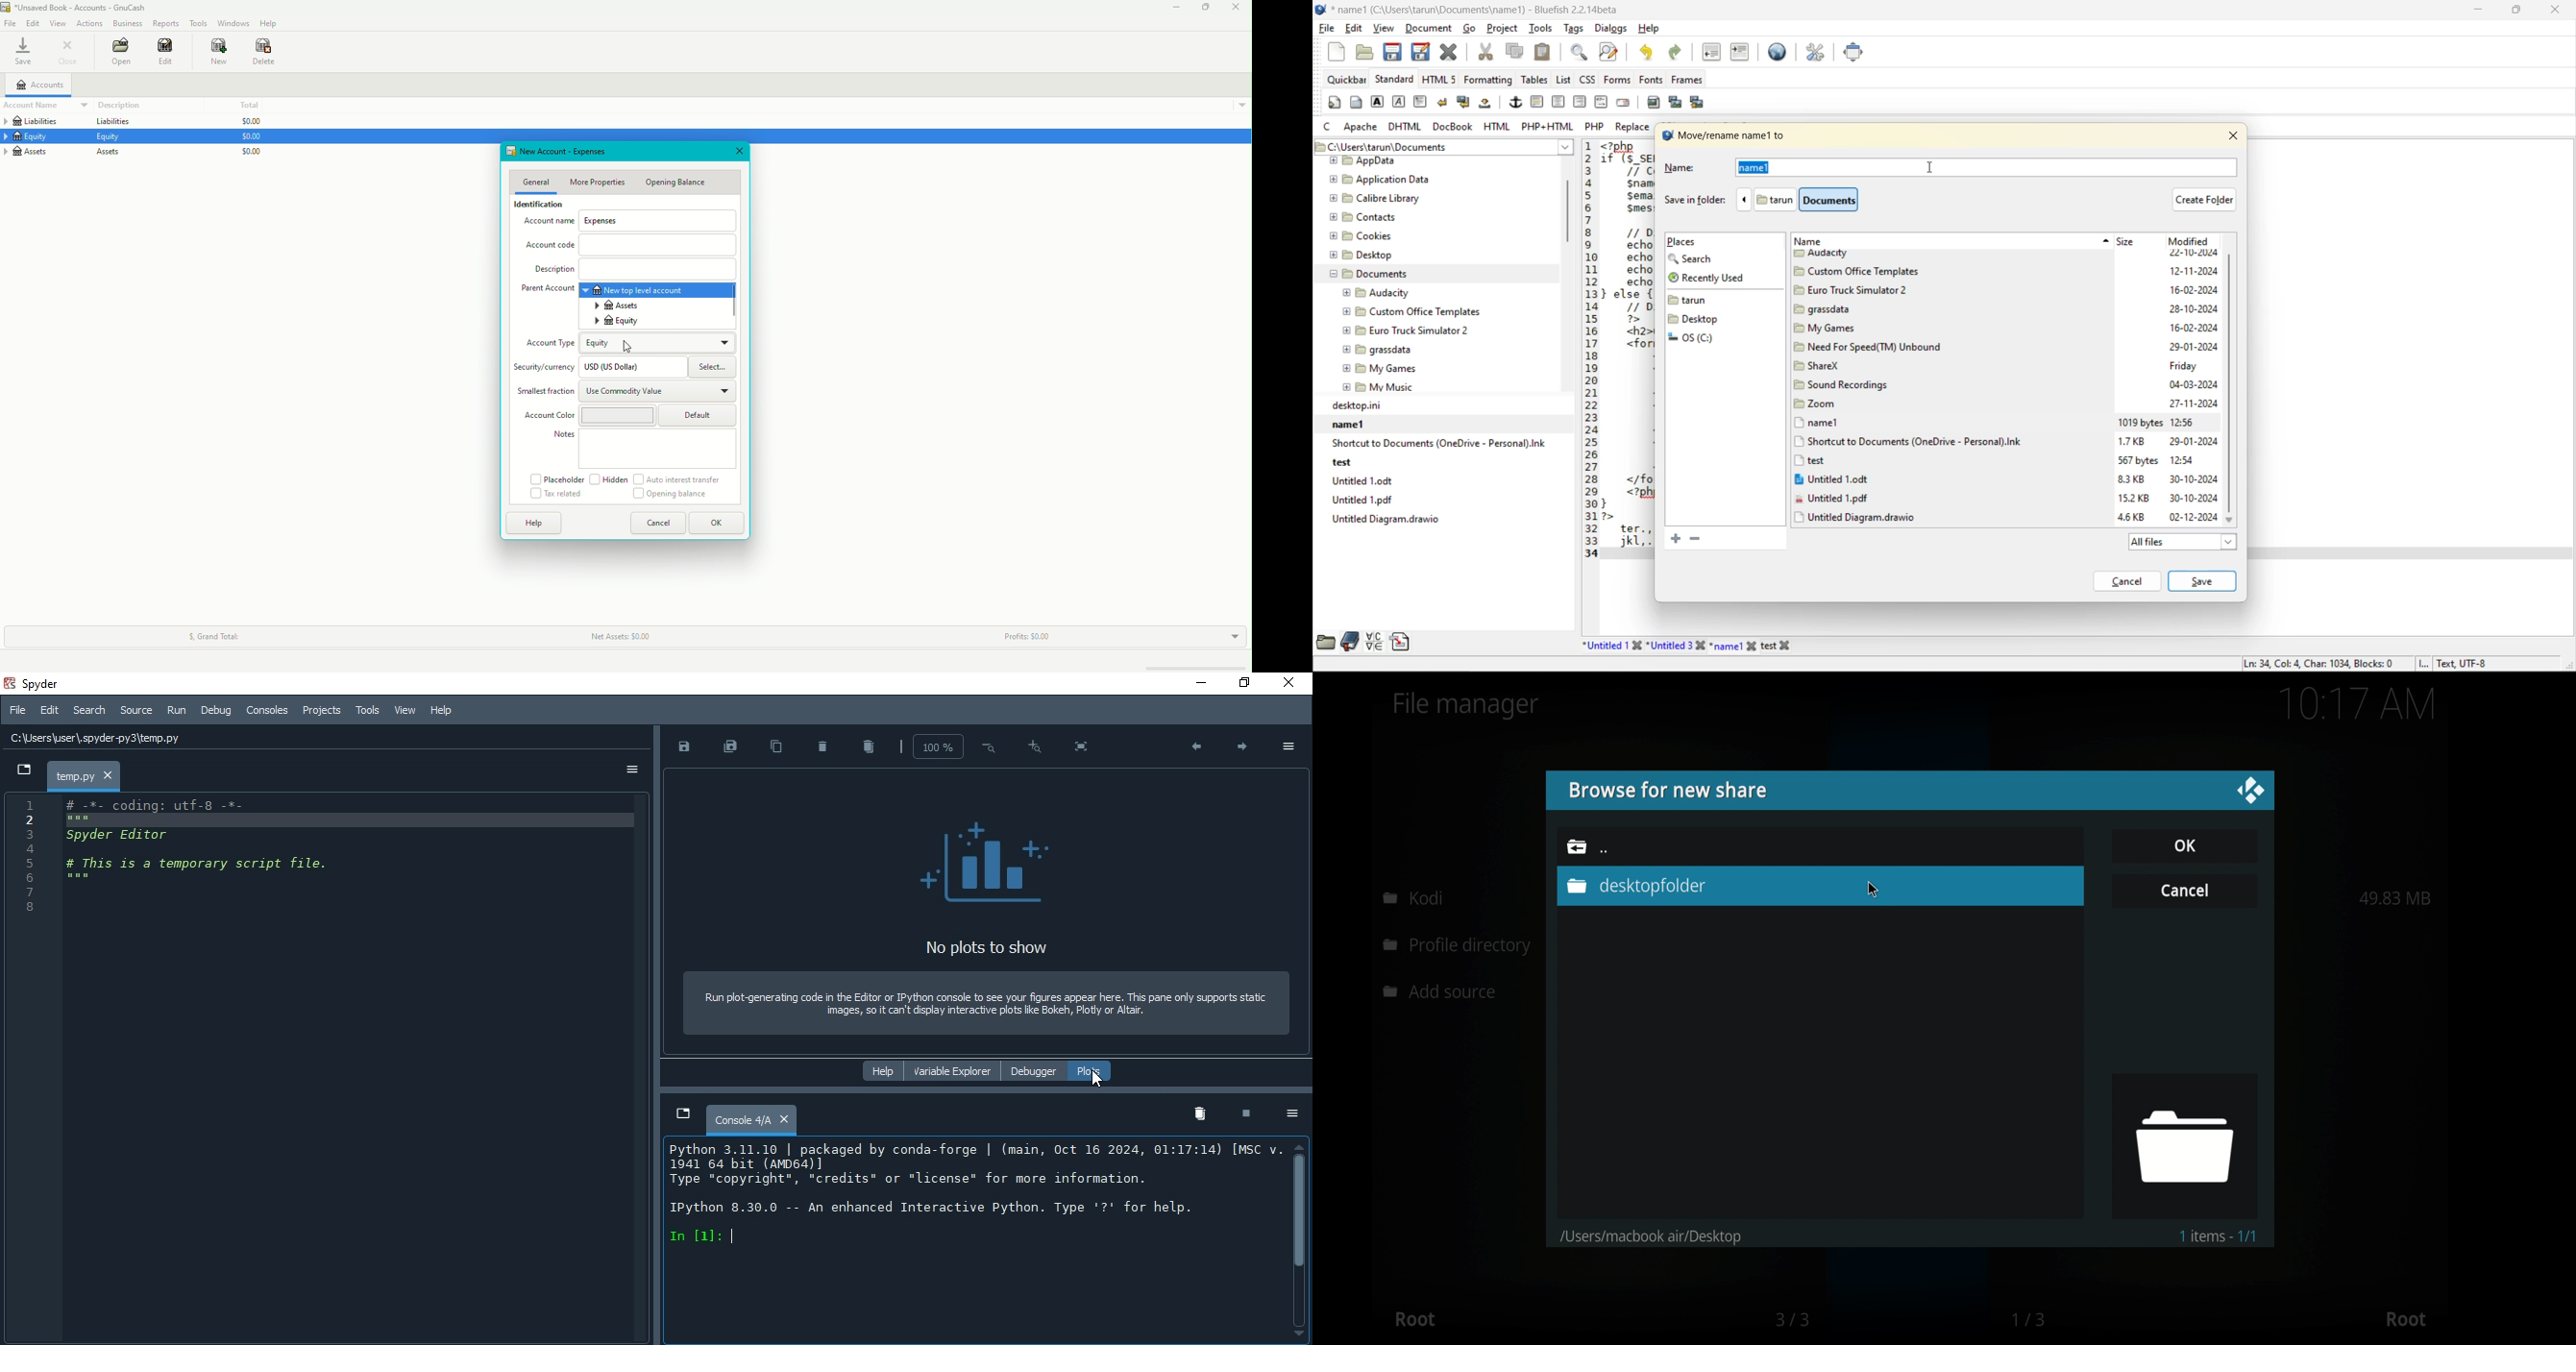  I want to click on undo, so click(1648, 53).